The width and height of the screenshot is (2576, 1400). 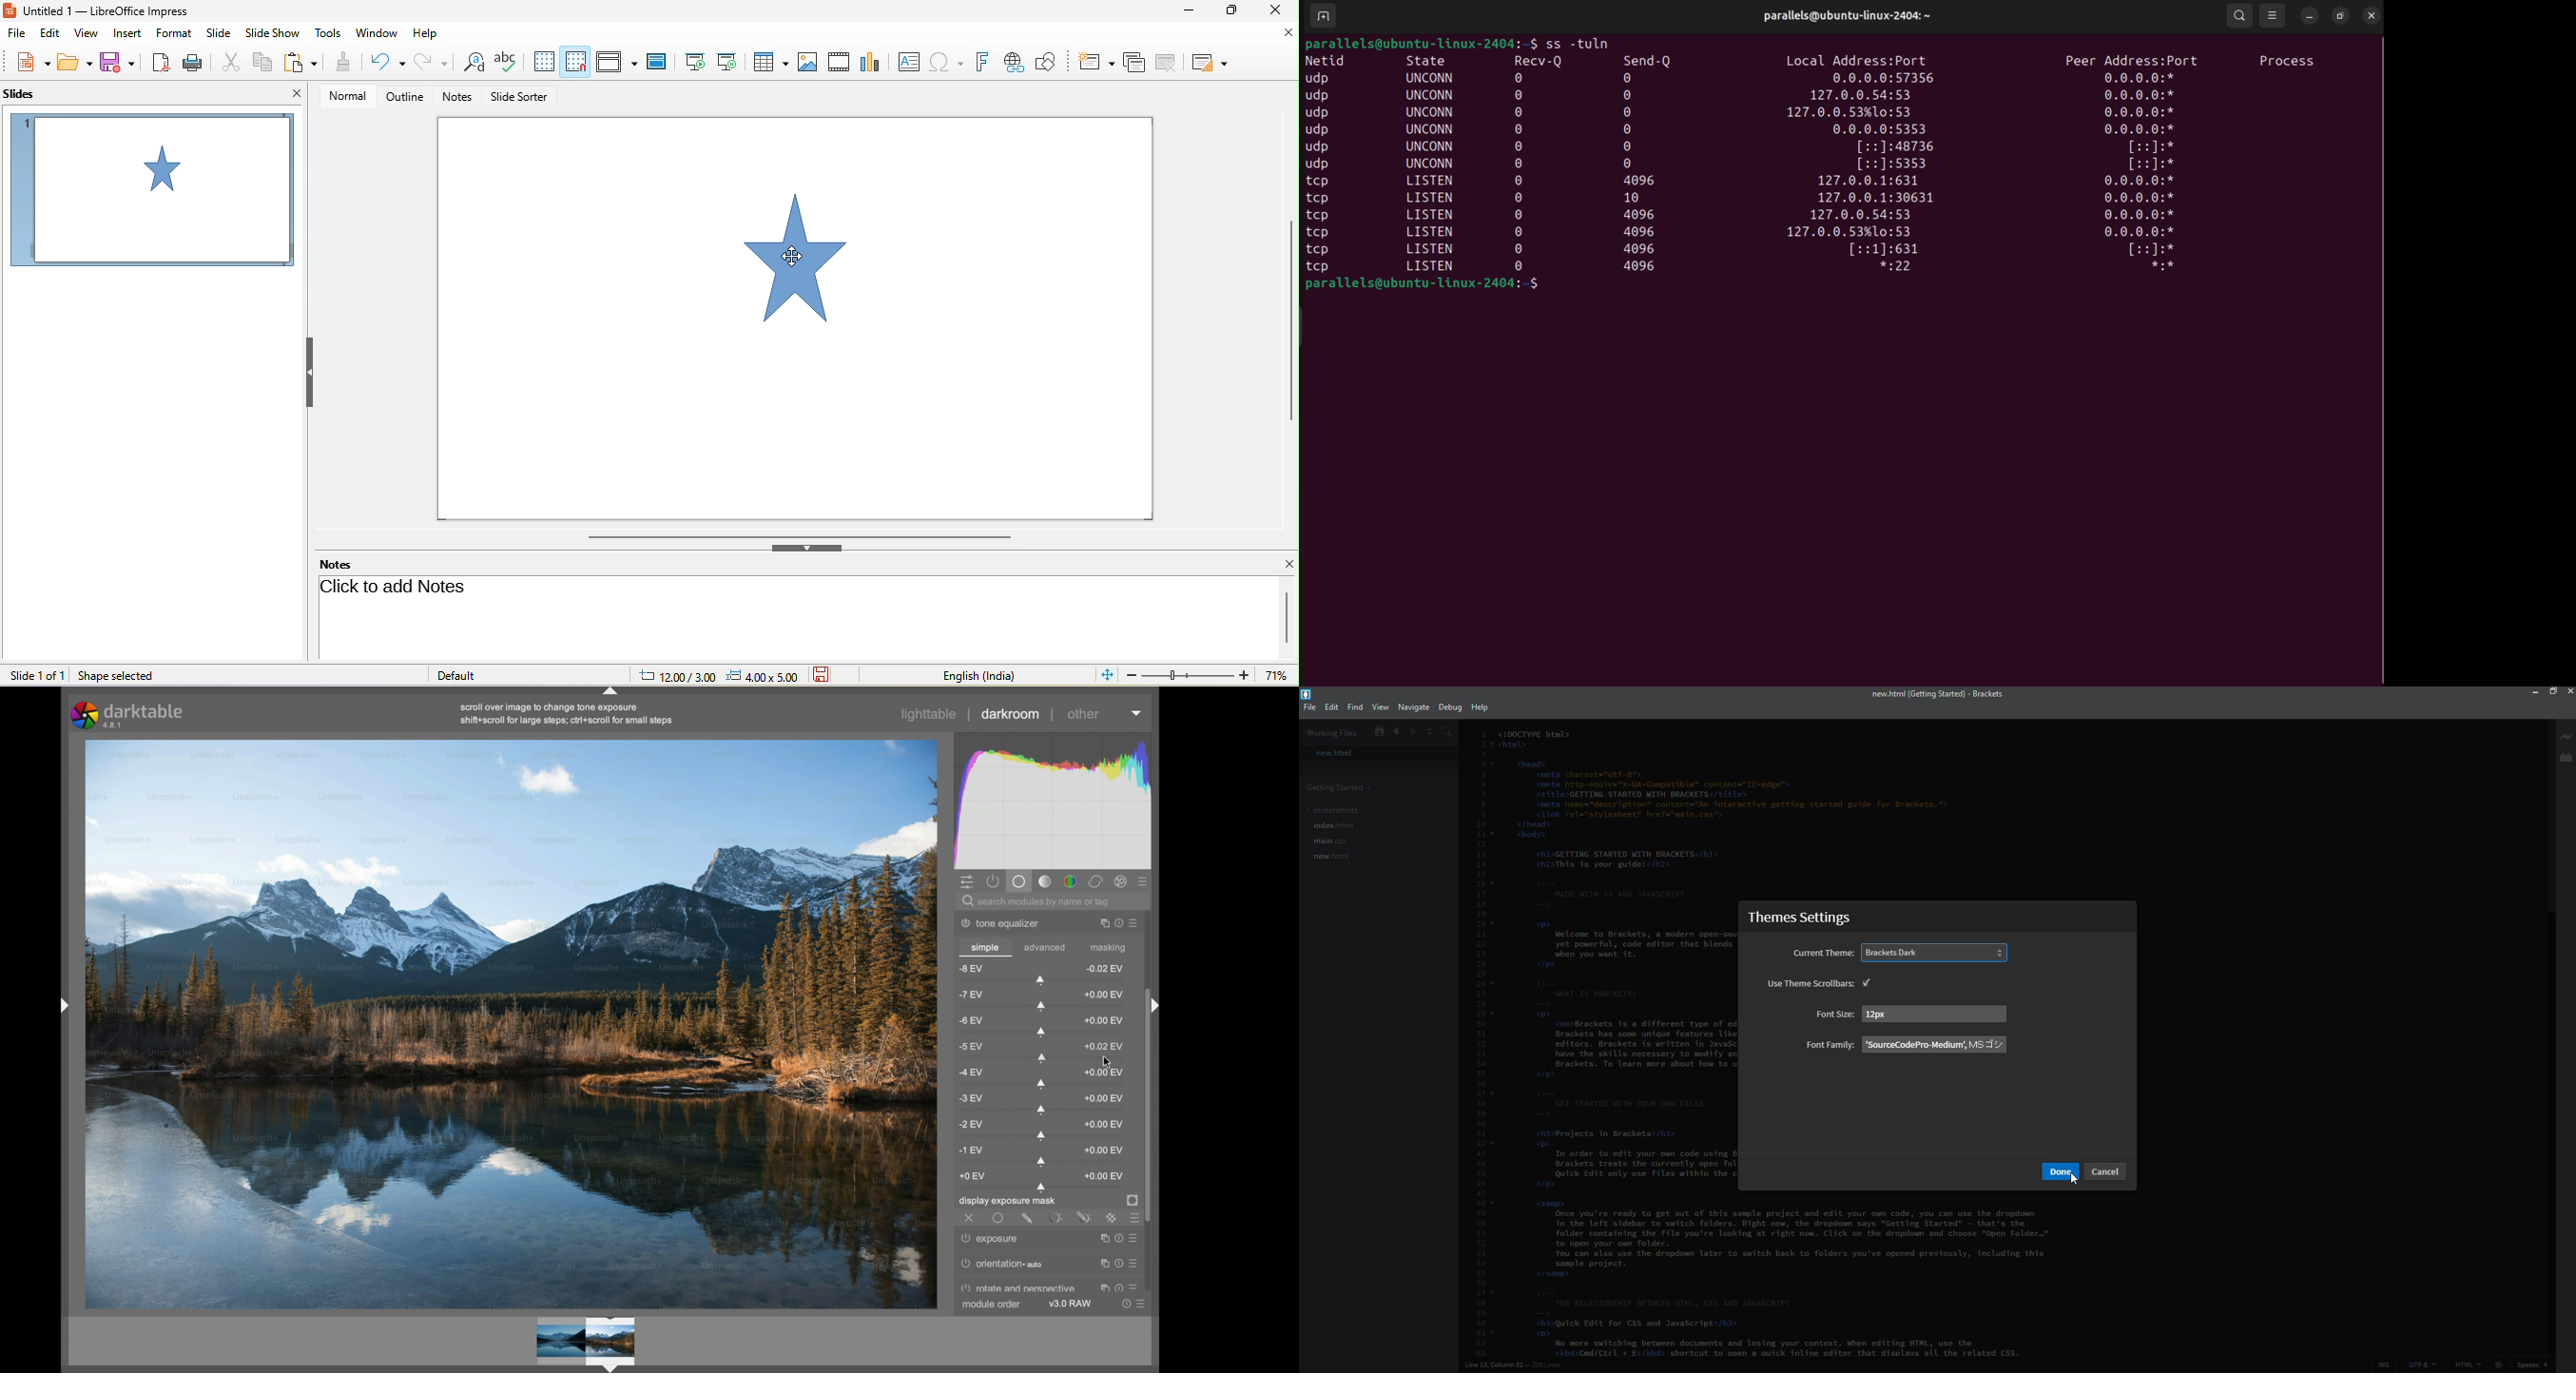 What do you see at coordinates (692, 62) in the screenshot?
I see `start from first slide` at bounding box center [692, 62].